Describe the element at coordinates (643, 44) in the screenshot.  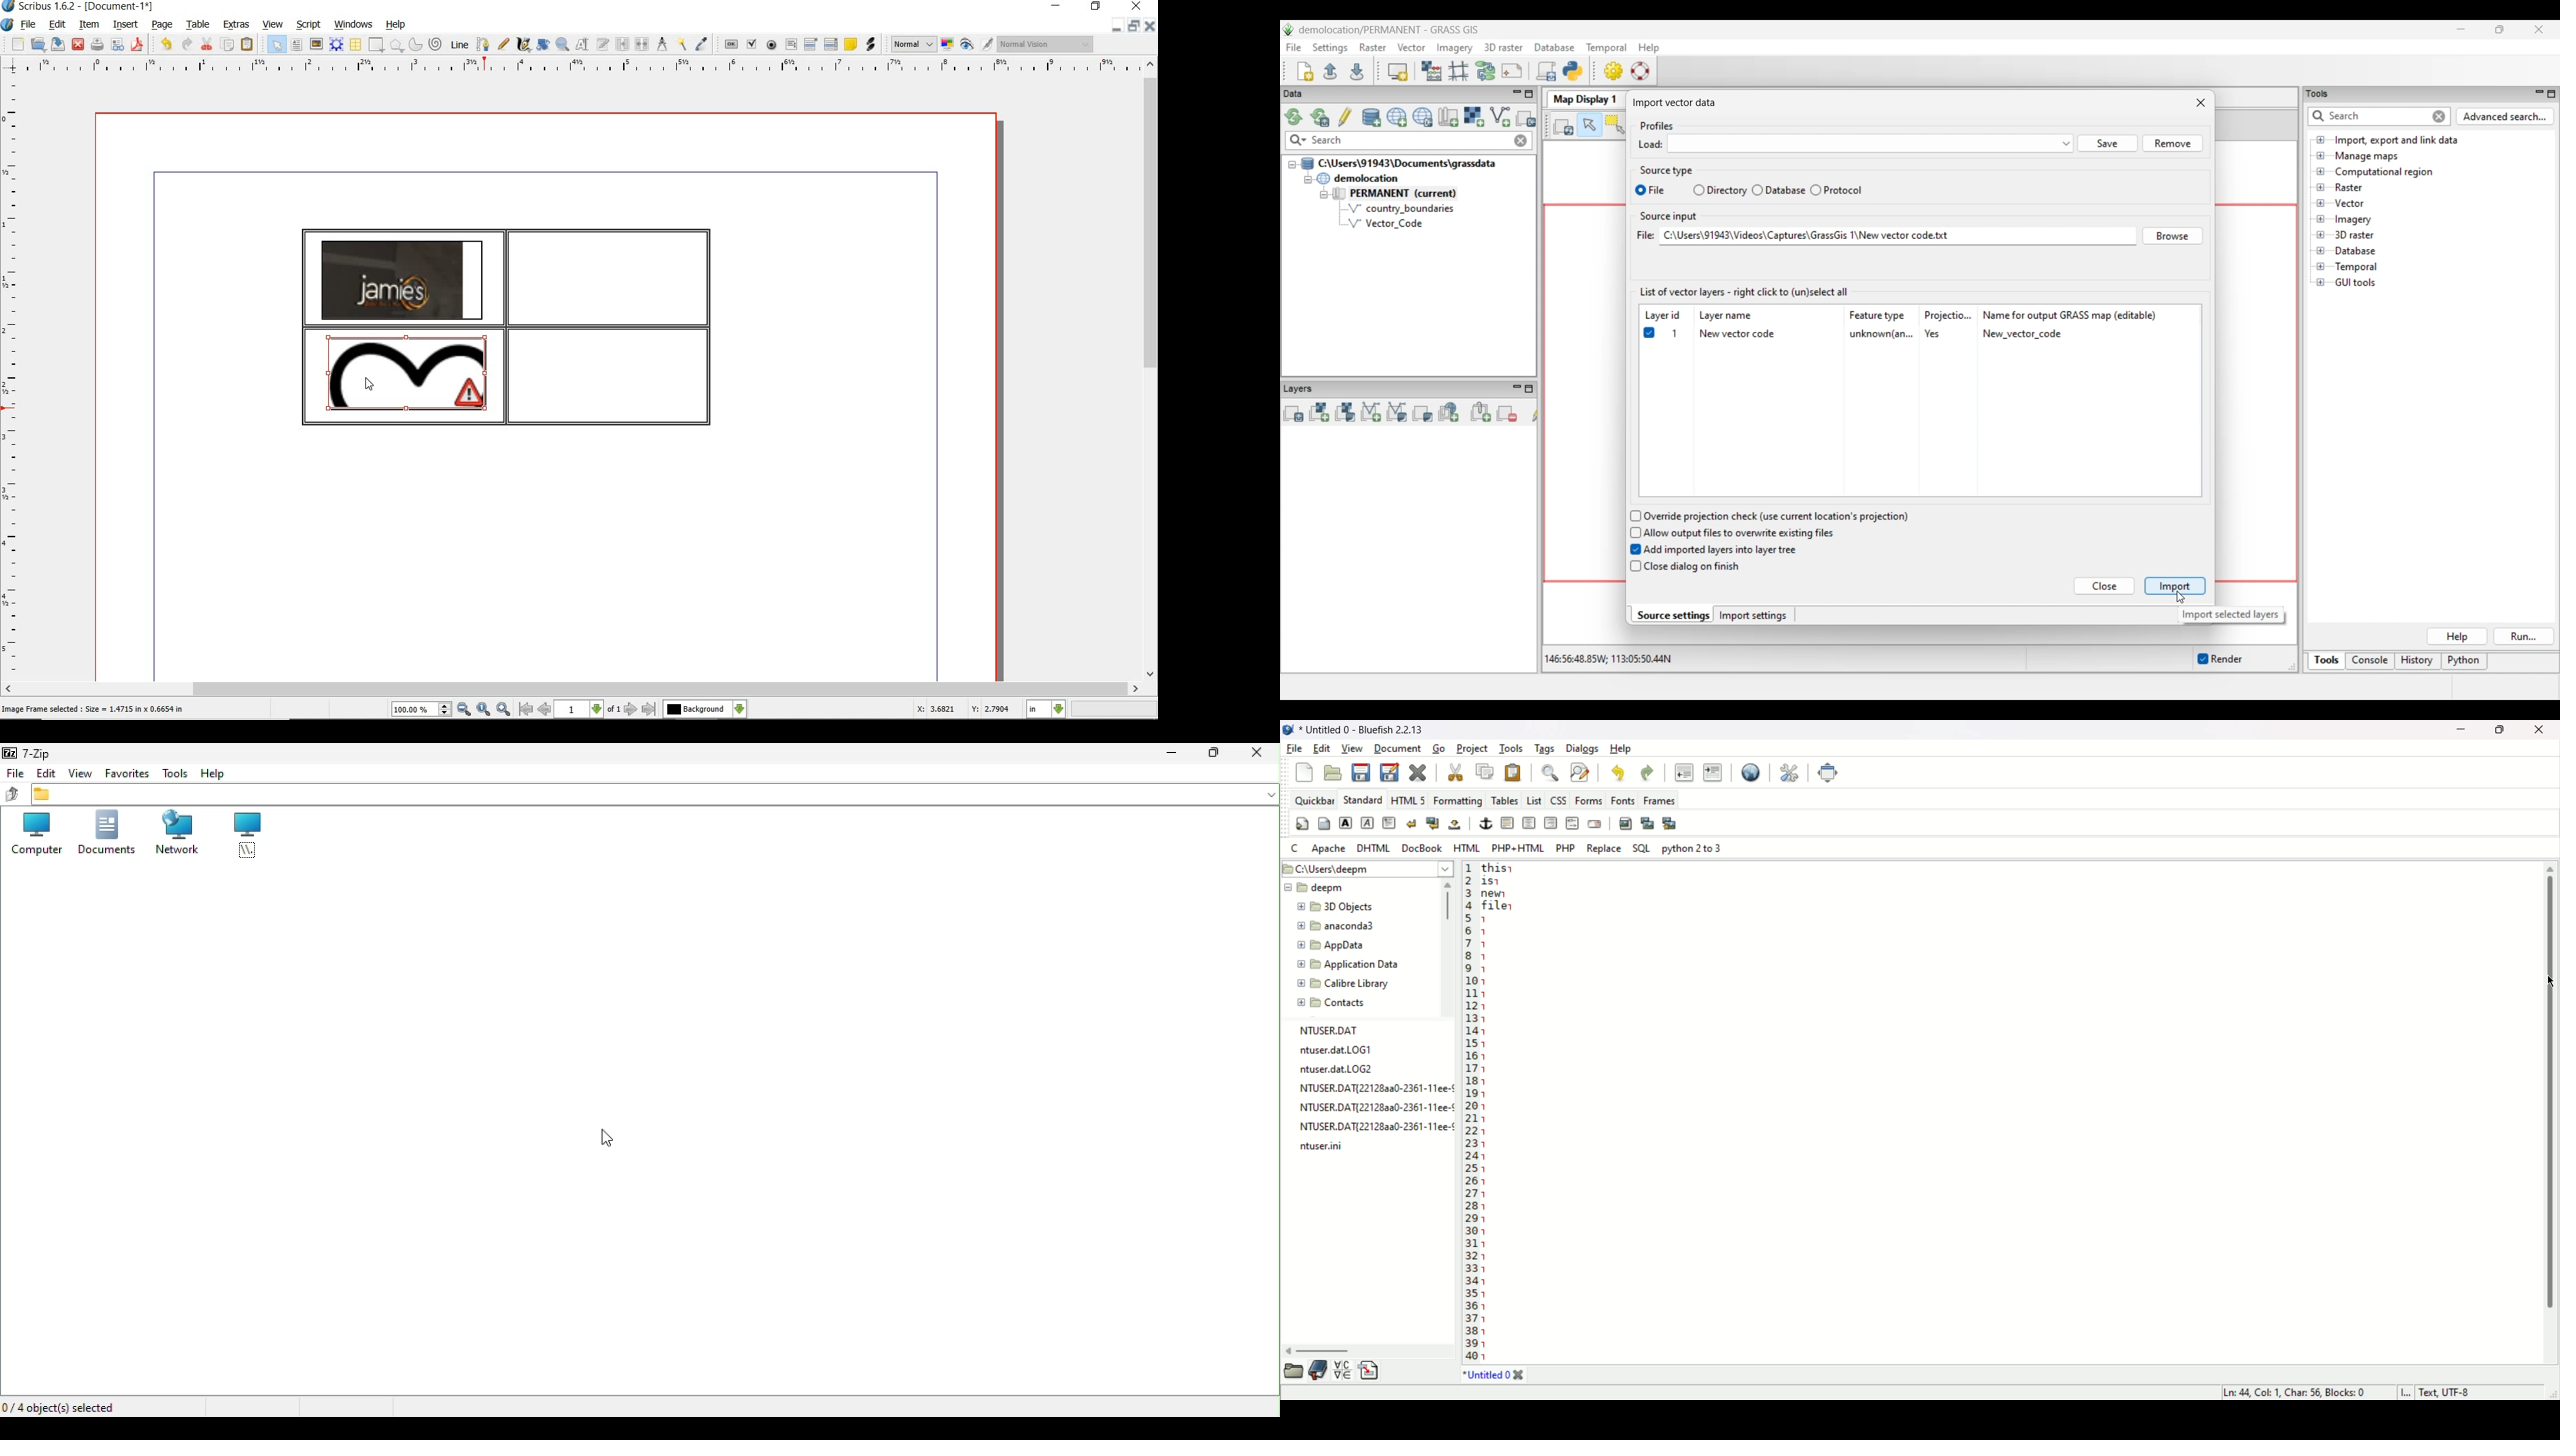
I see `unlink text frames` at that location.